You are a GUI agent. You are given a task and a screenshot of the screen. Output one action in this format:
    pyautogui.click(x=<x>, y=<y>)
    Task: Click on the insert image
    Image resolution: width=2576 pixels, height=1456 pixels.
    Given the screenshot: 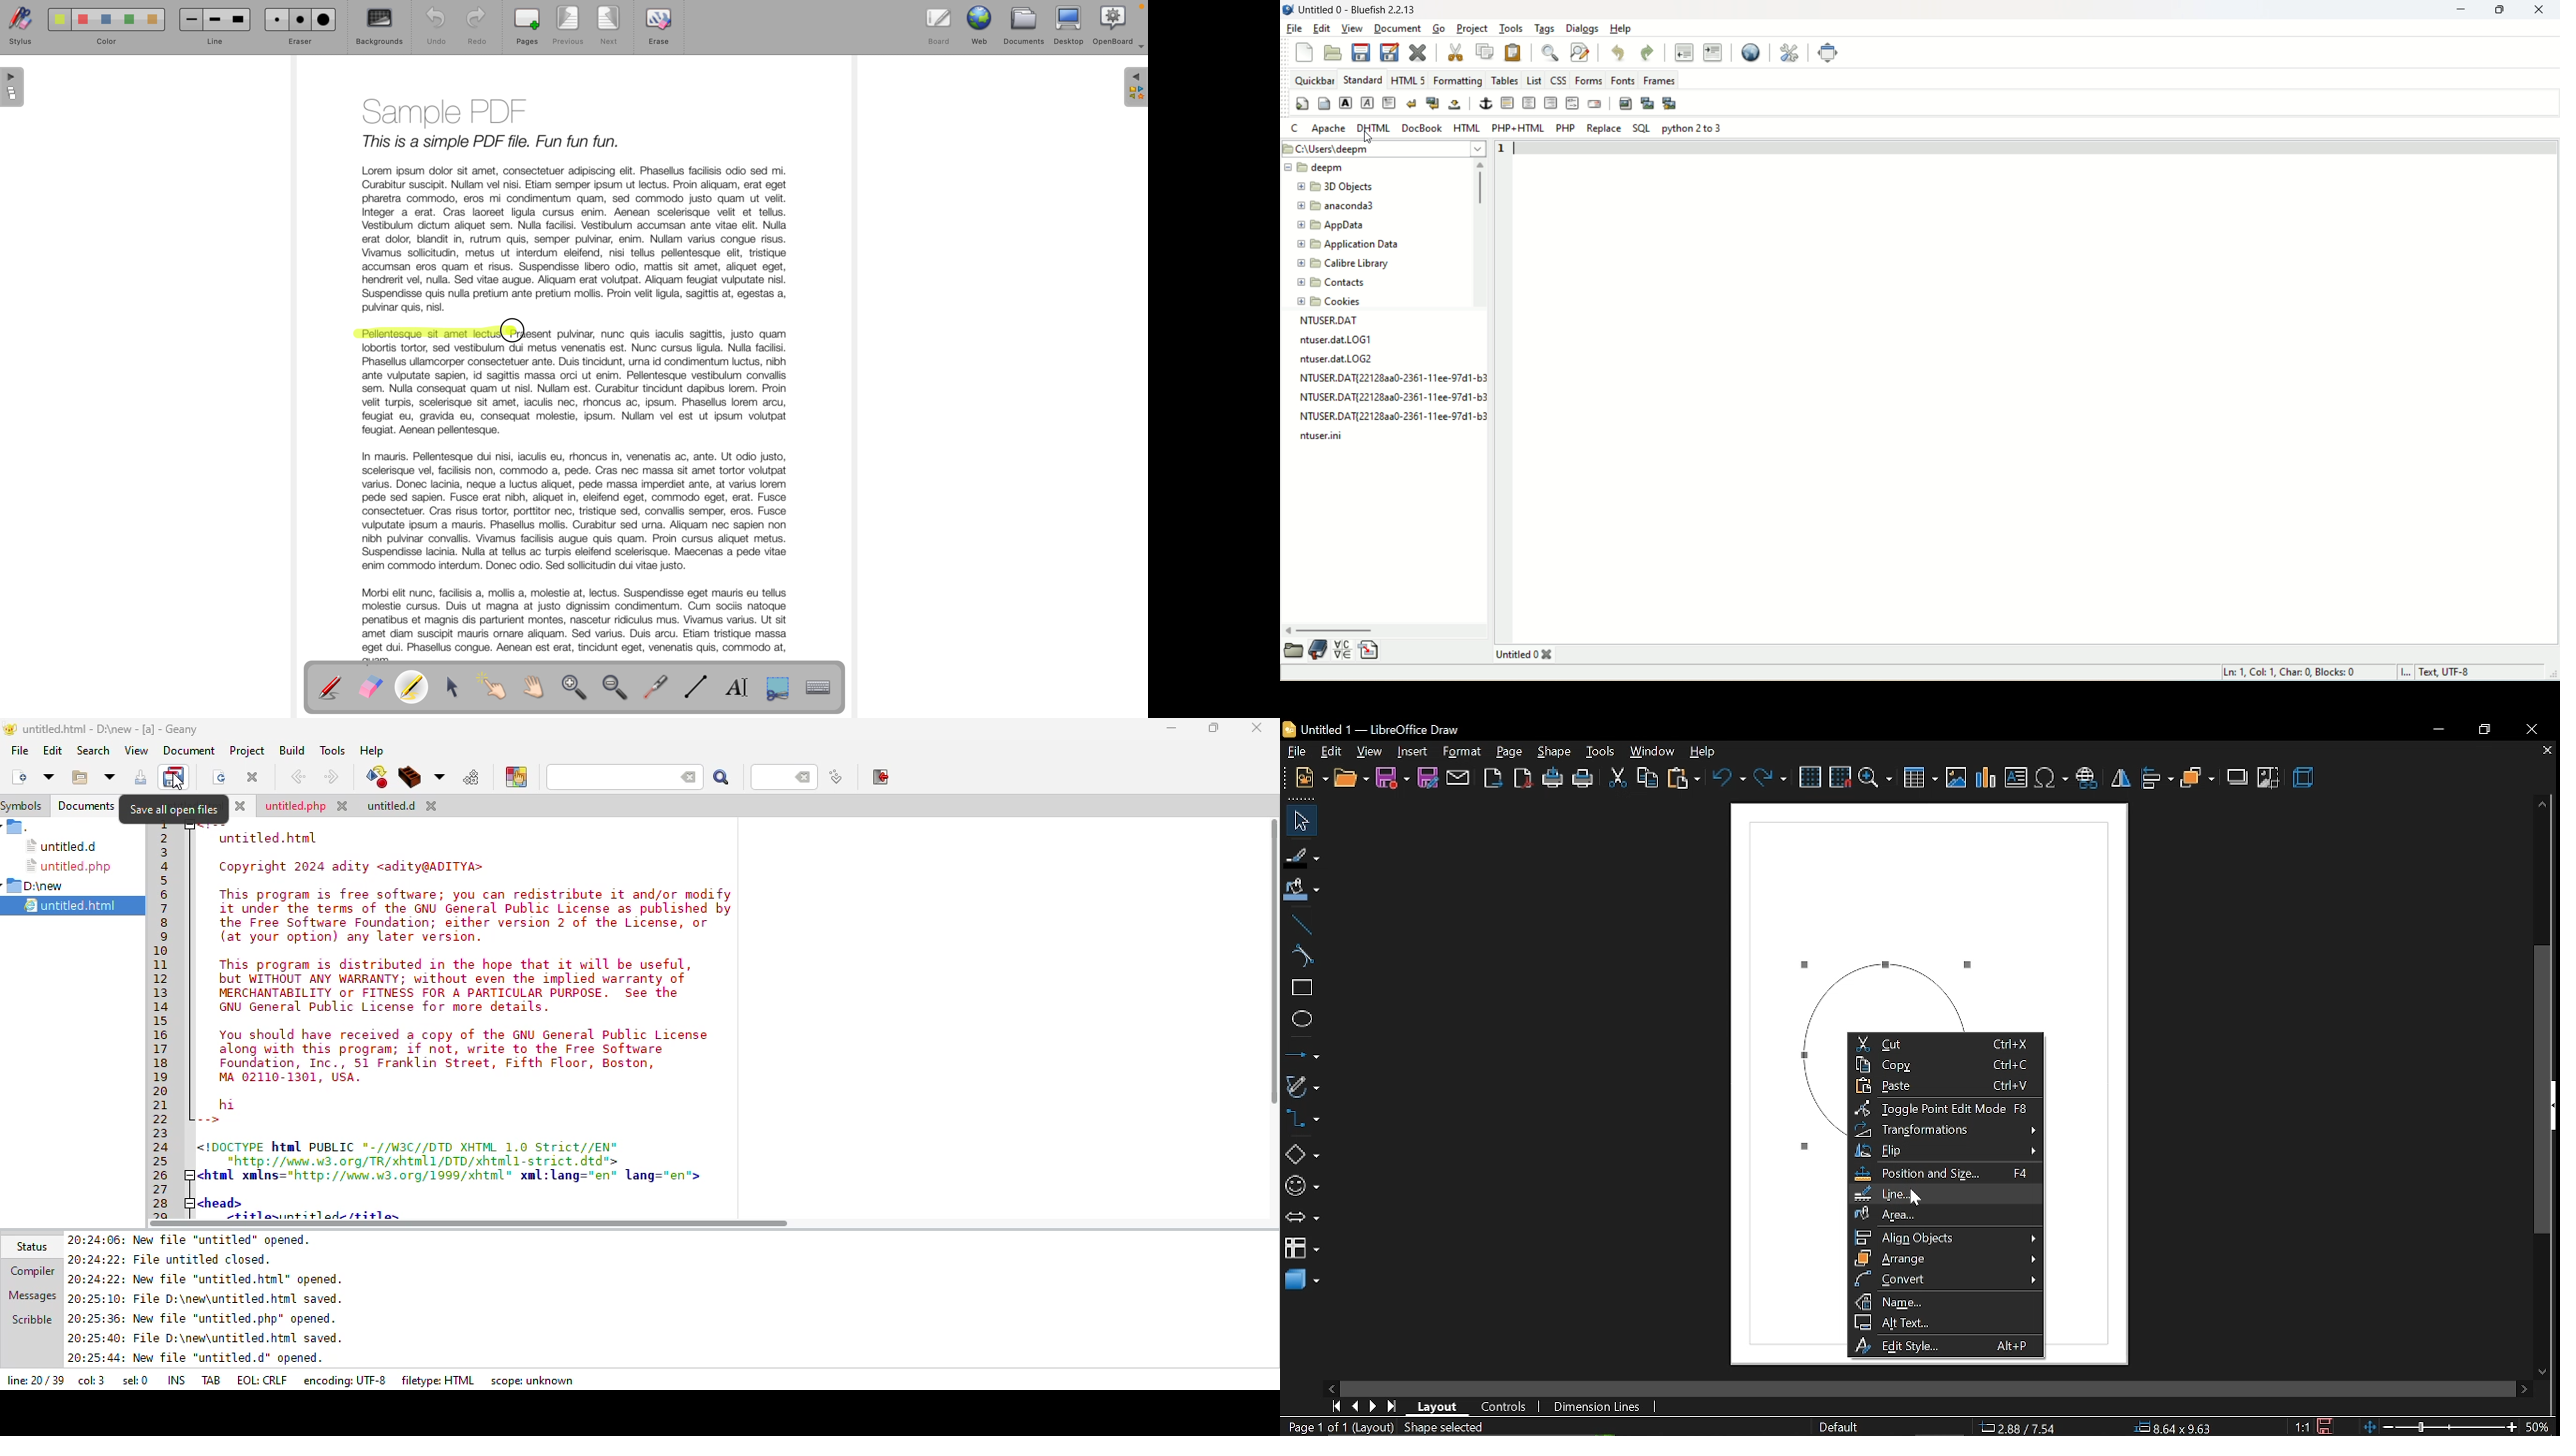 What is the action you would take?
    pyautogui.click(x=1957, y=779)
    